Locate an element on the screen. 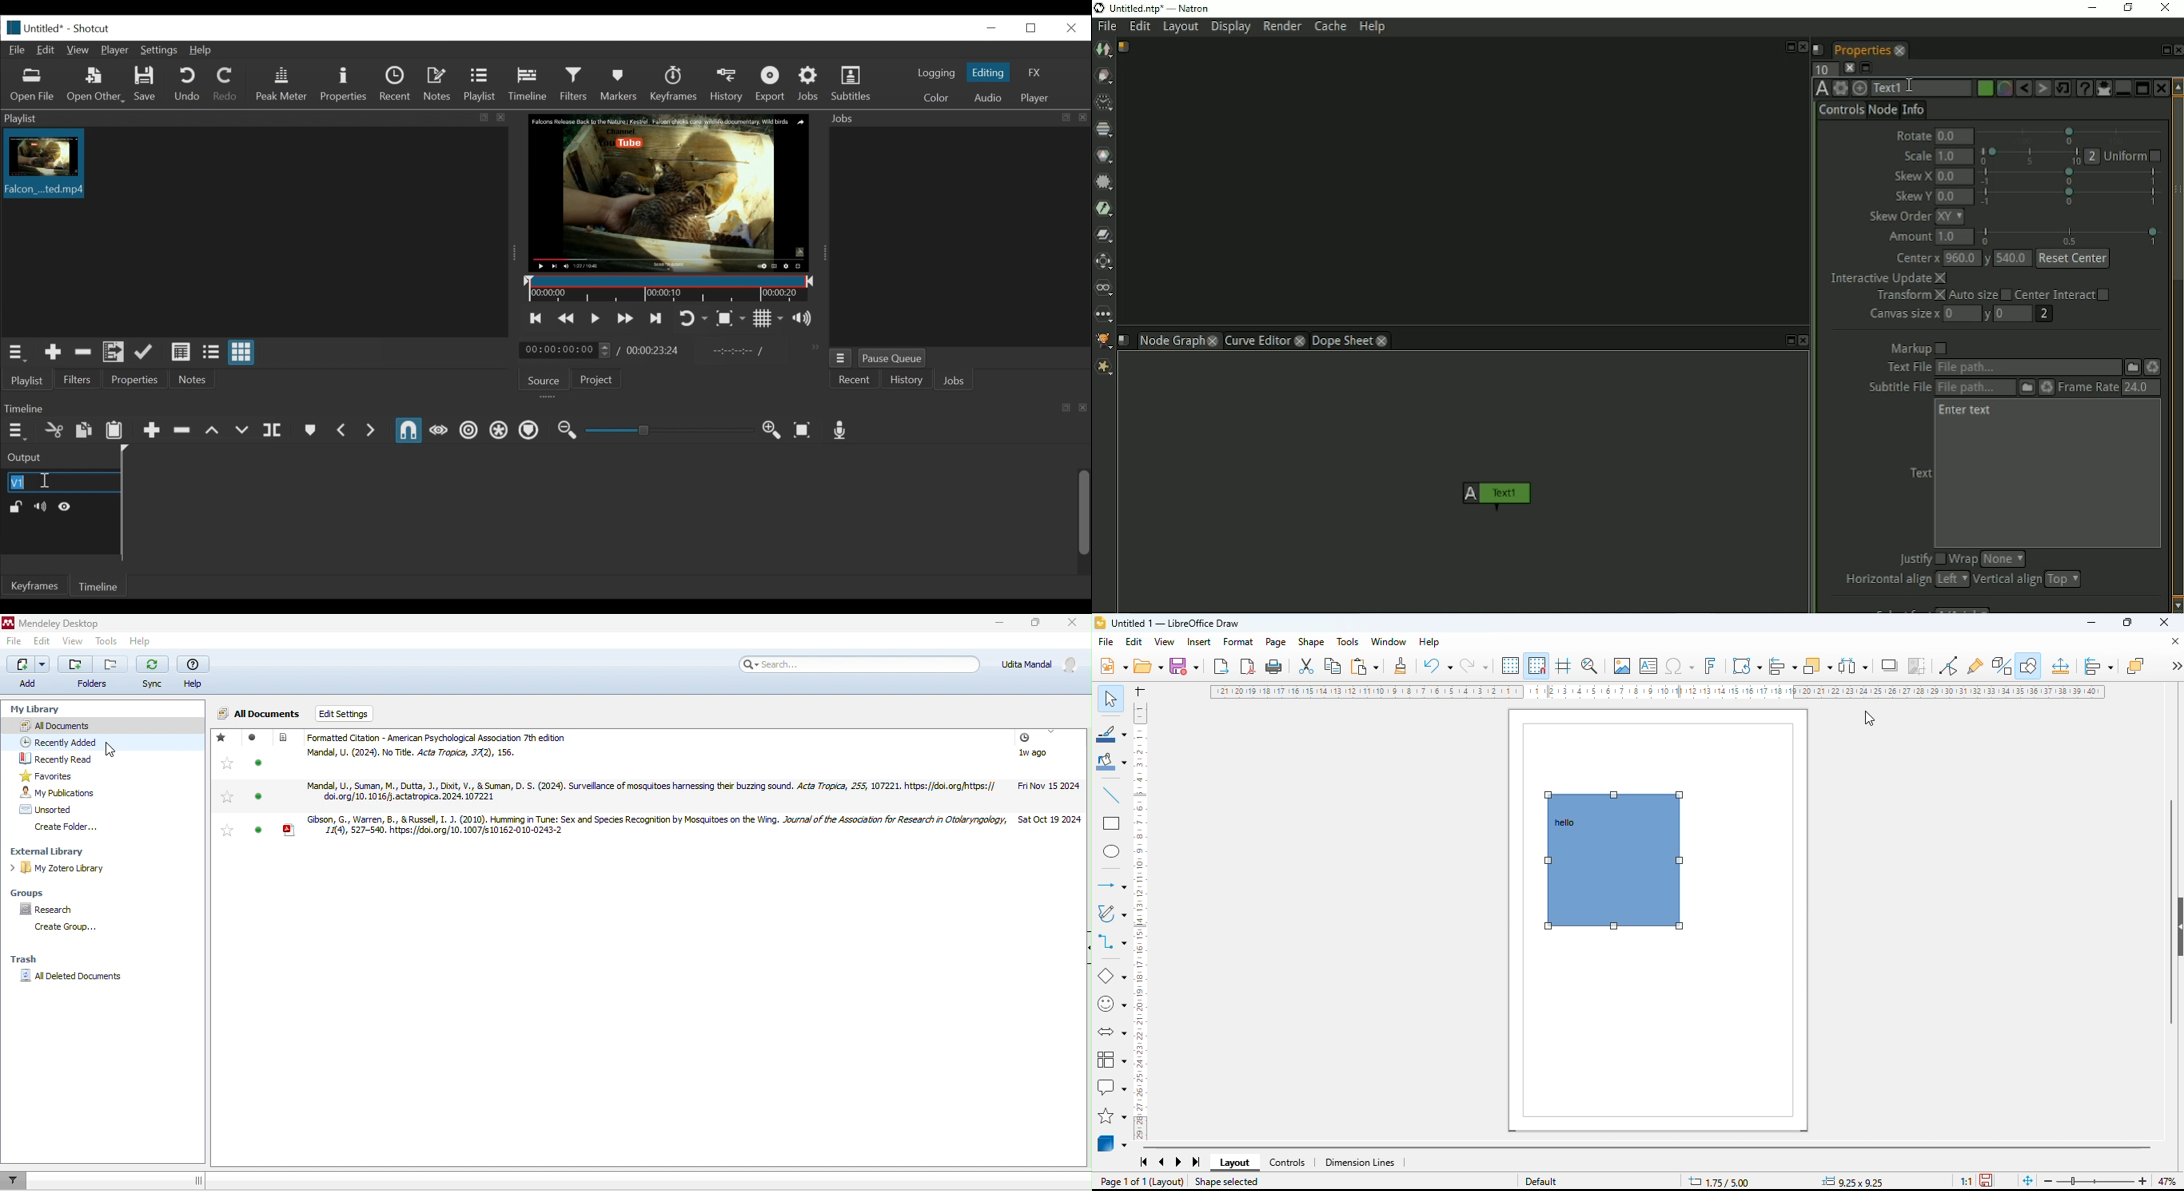 This screenshot has height=1204, width=2184. Toggle grid display on the player is located at coordinates (768, 318).